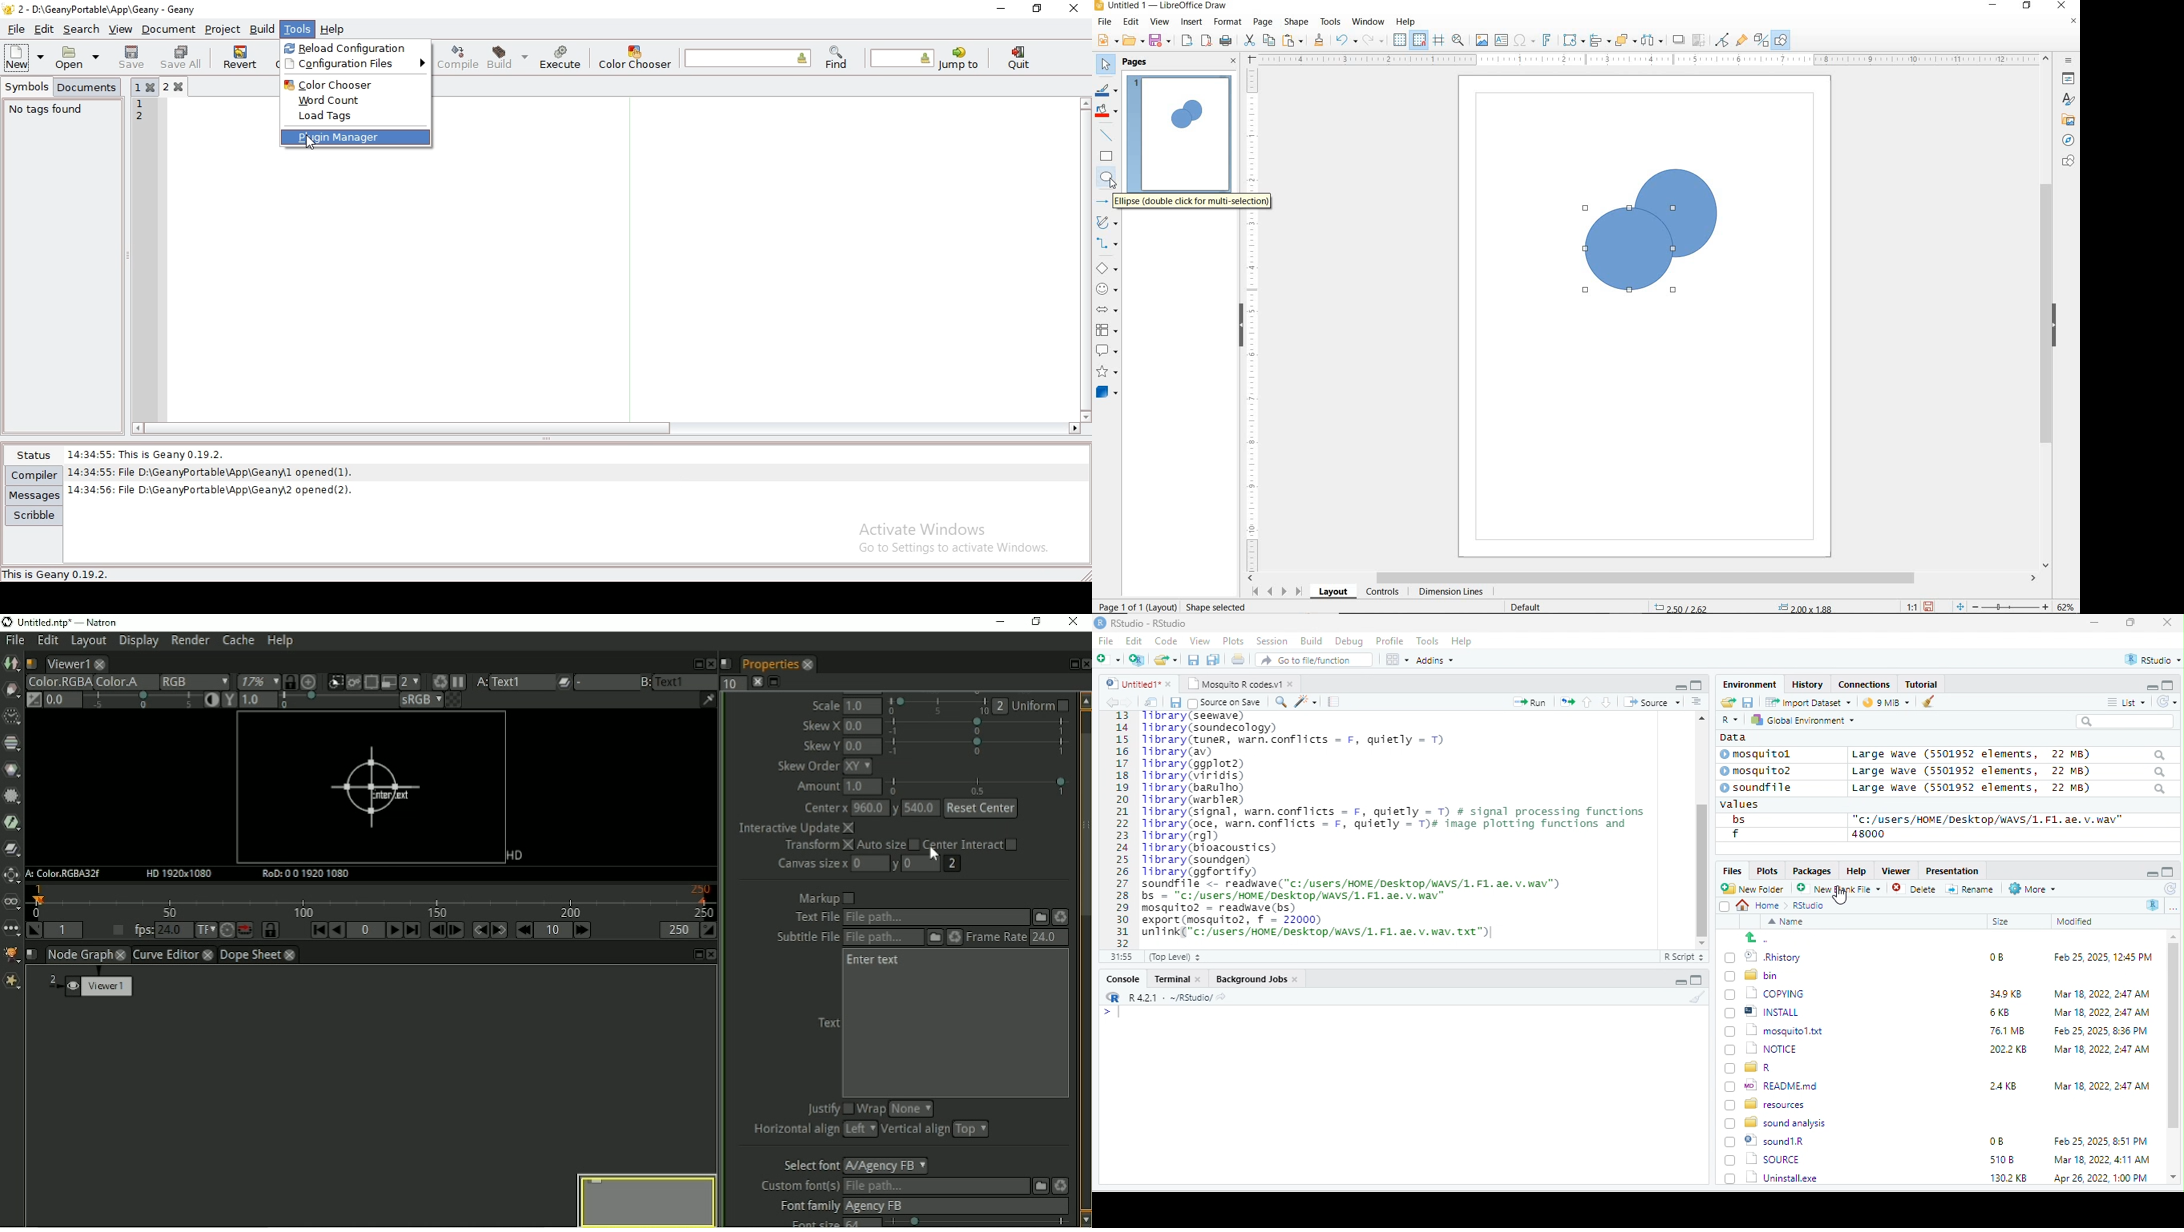  What do you see at coordinates (1652, 701) in the screenshot?
I see `+ Source +` at bounding box center [1652, 701].